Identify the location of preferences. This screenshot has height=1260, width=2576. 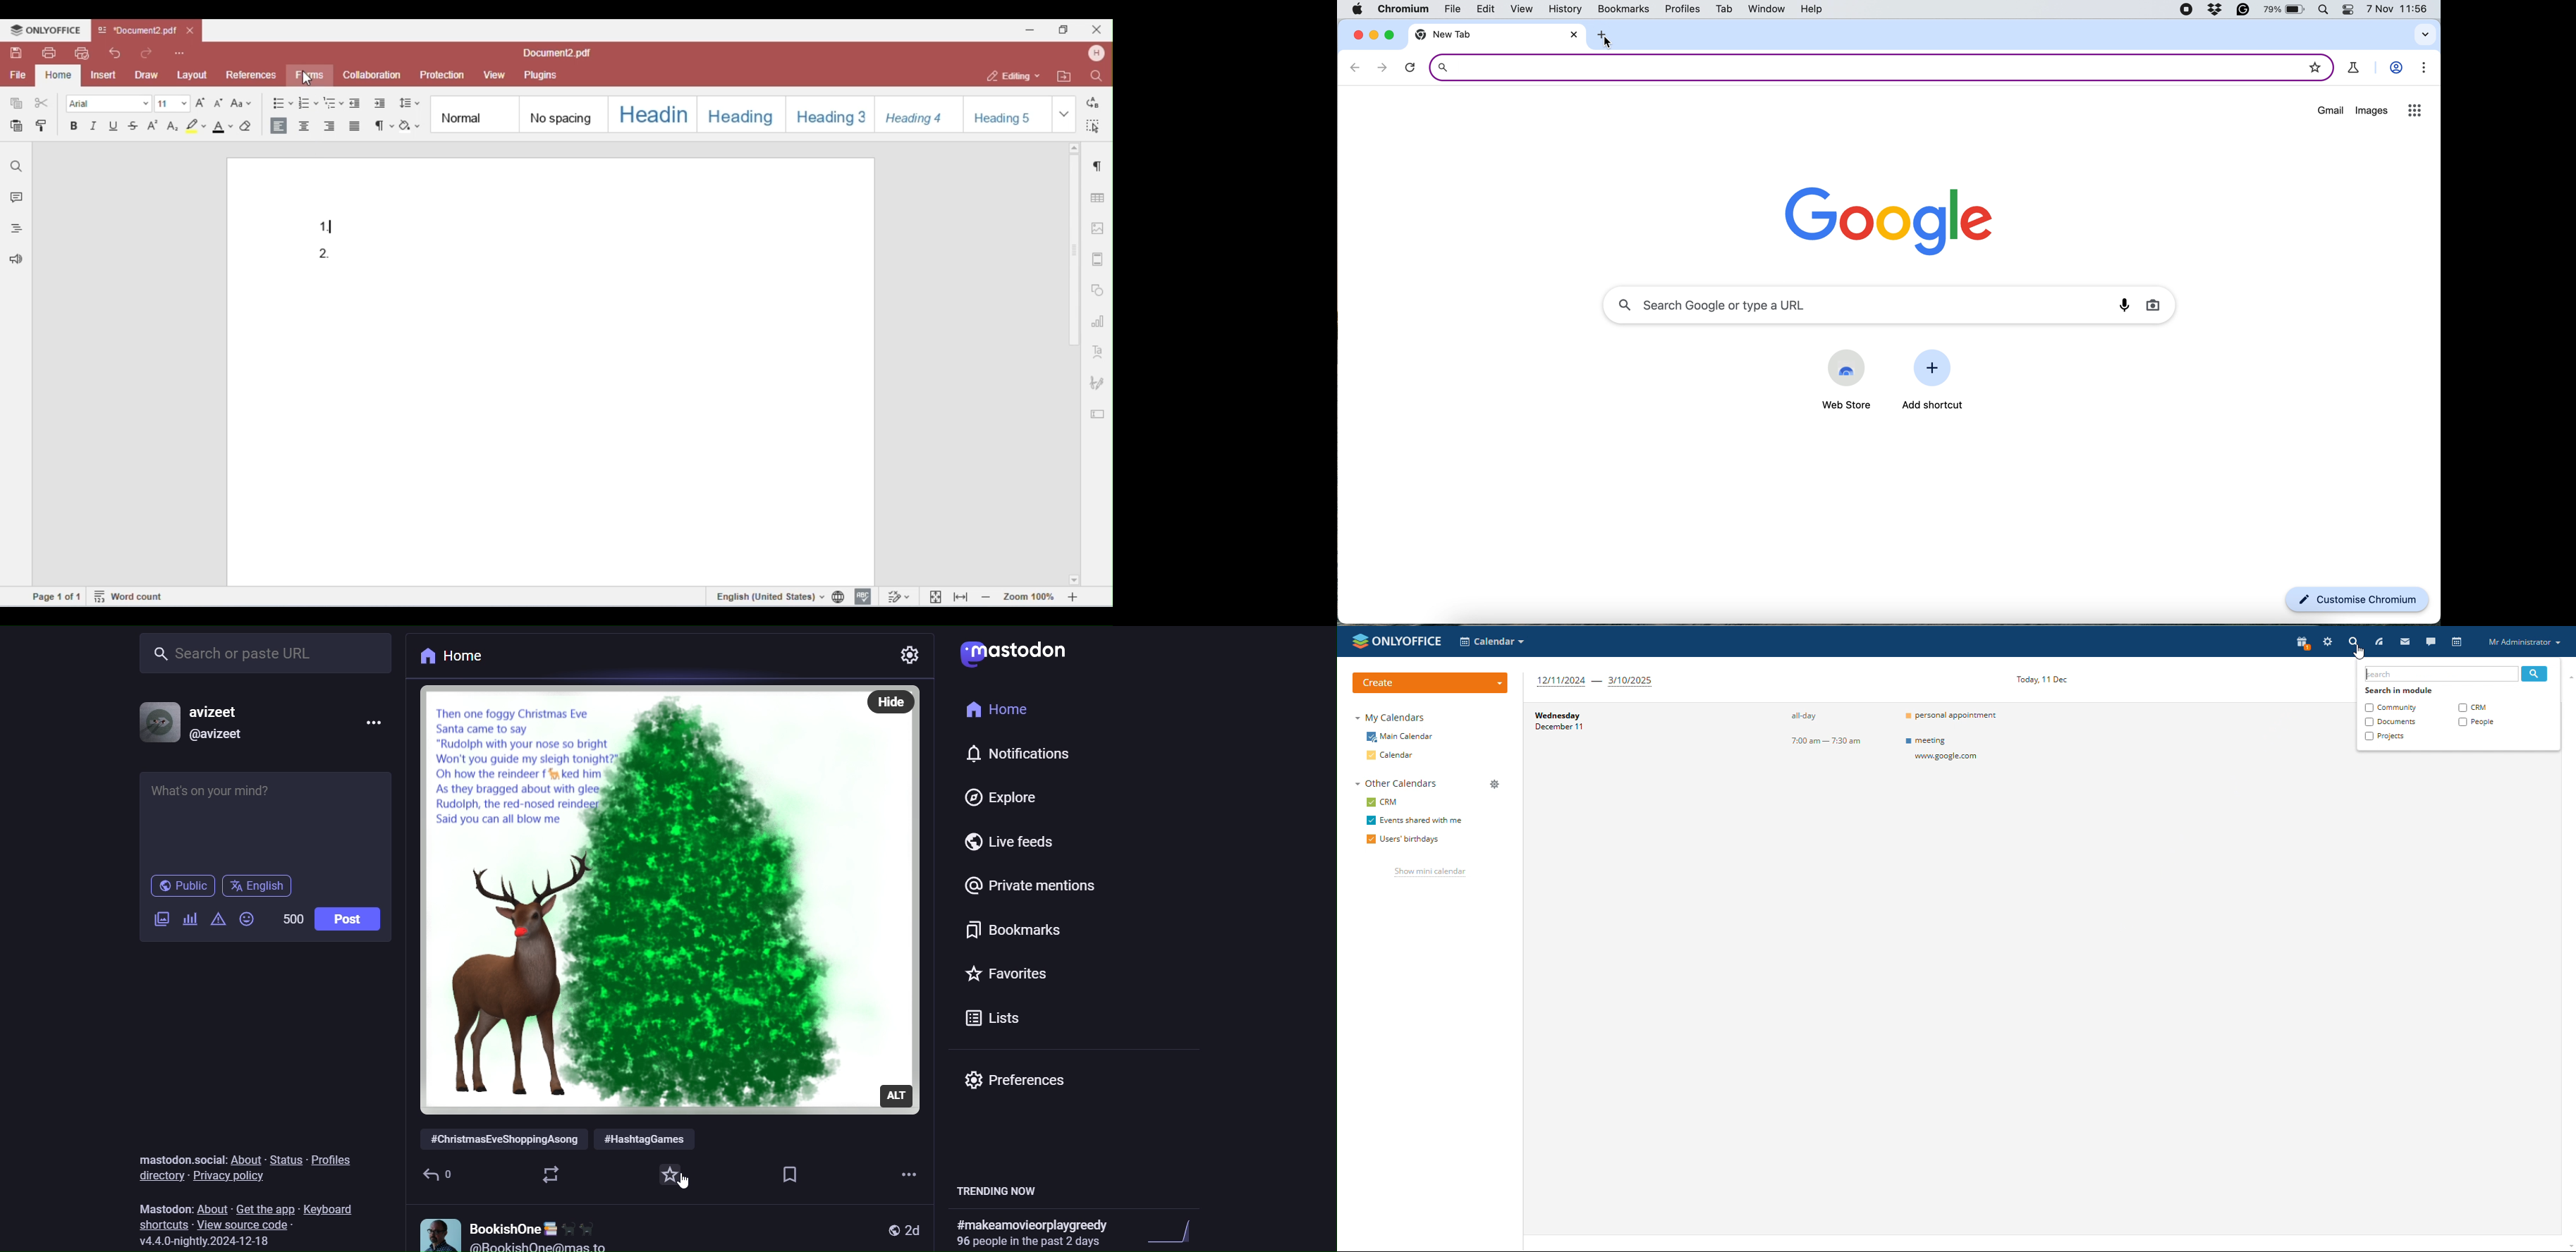
(1016, 1074).